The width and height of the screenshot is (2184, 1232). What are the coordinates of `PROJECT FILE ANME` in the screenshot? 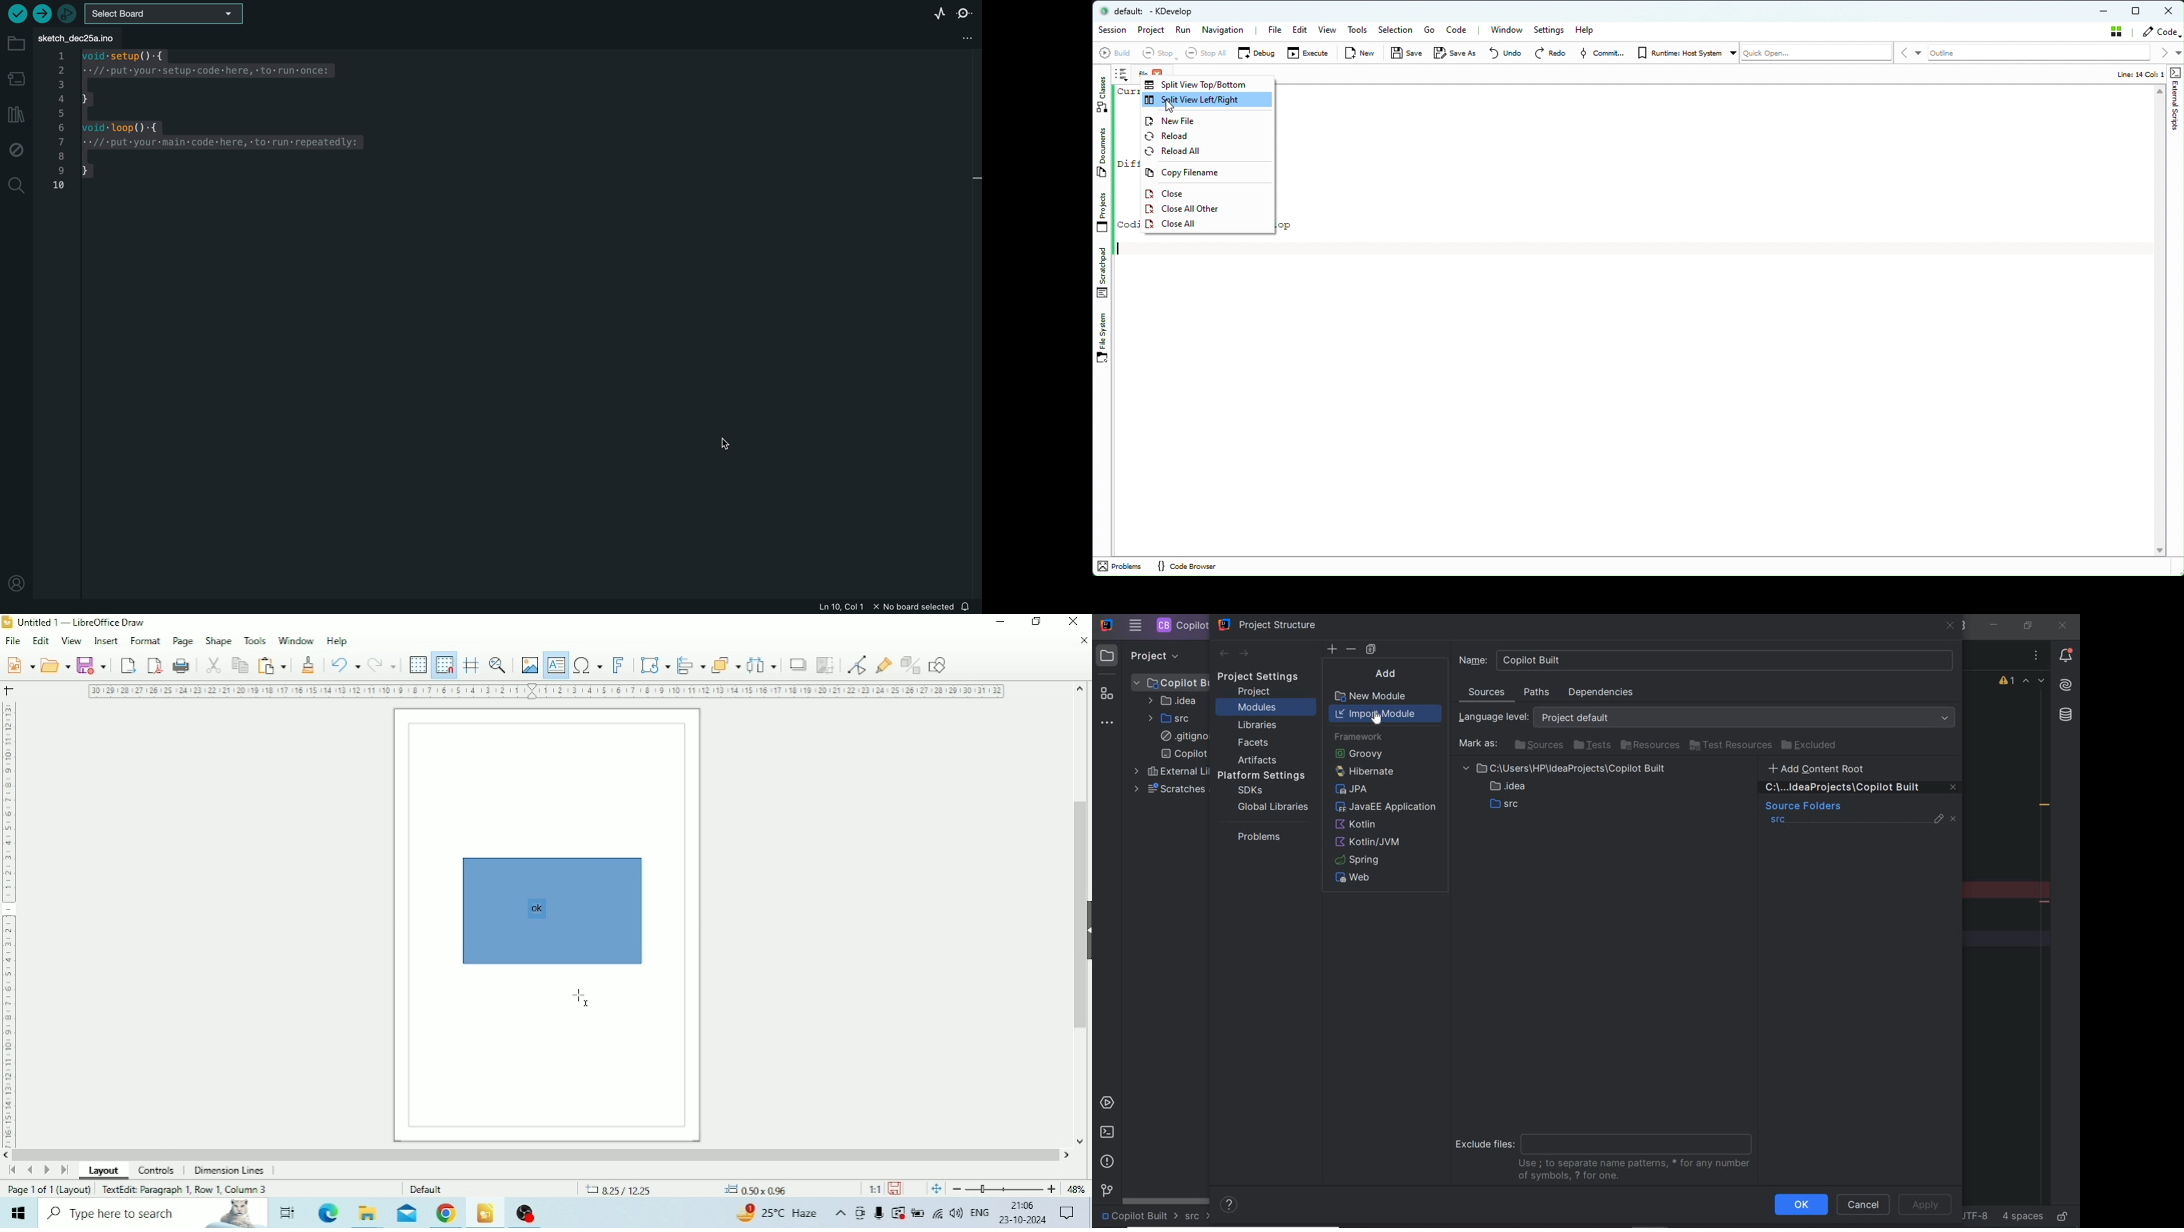 It's located at (1171, 682).